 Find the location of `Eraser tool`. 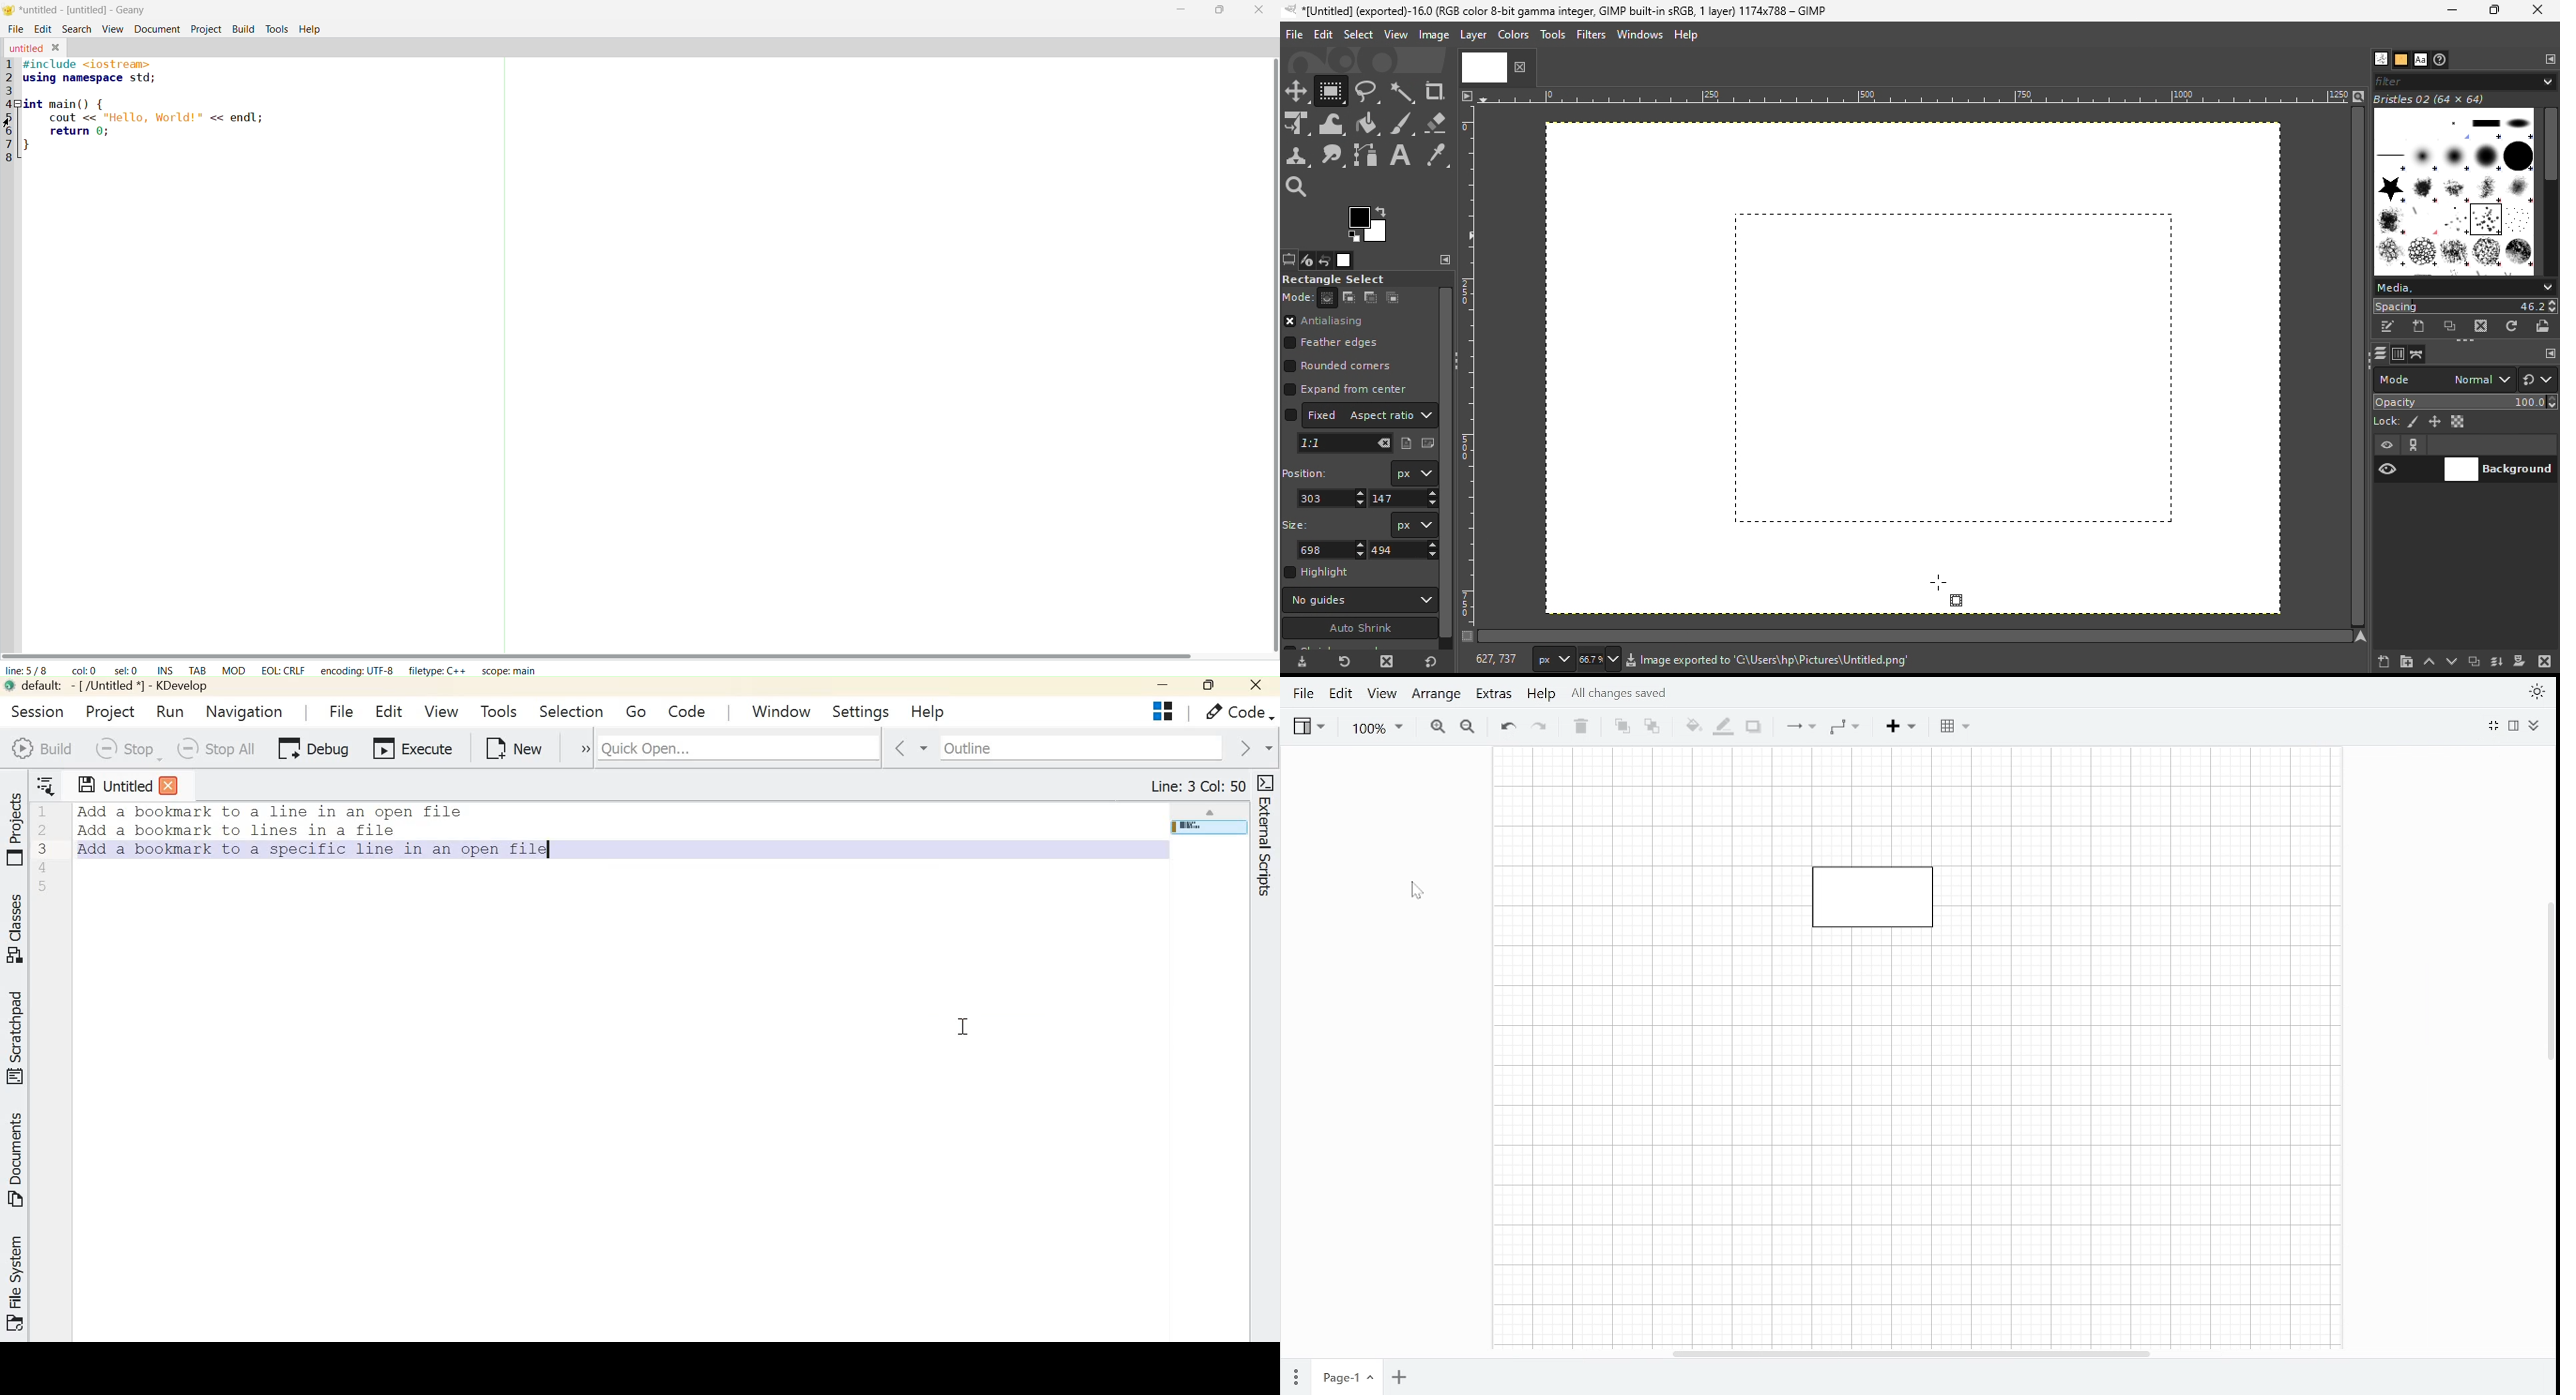

Eraser tool is located at coordinates (1438, 123).